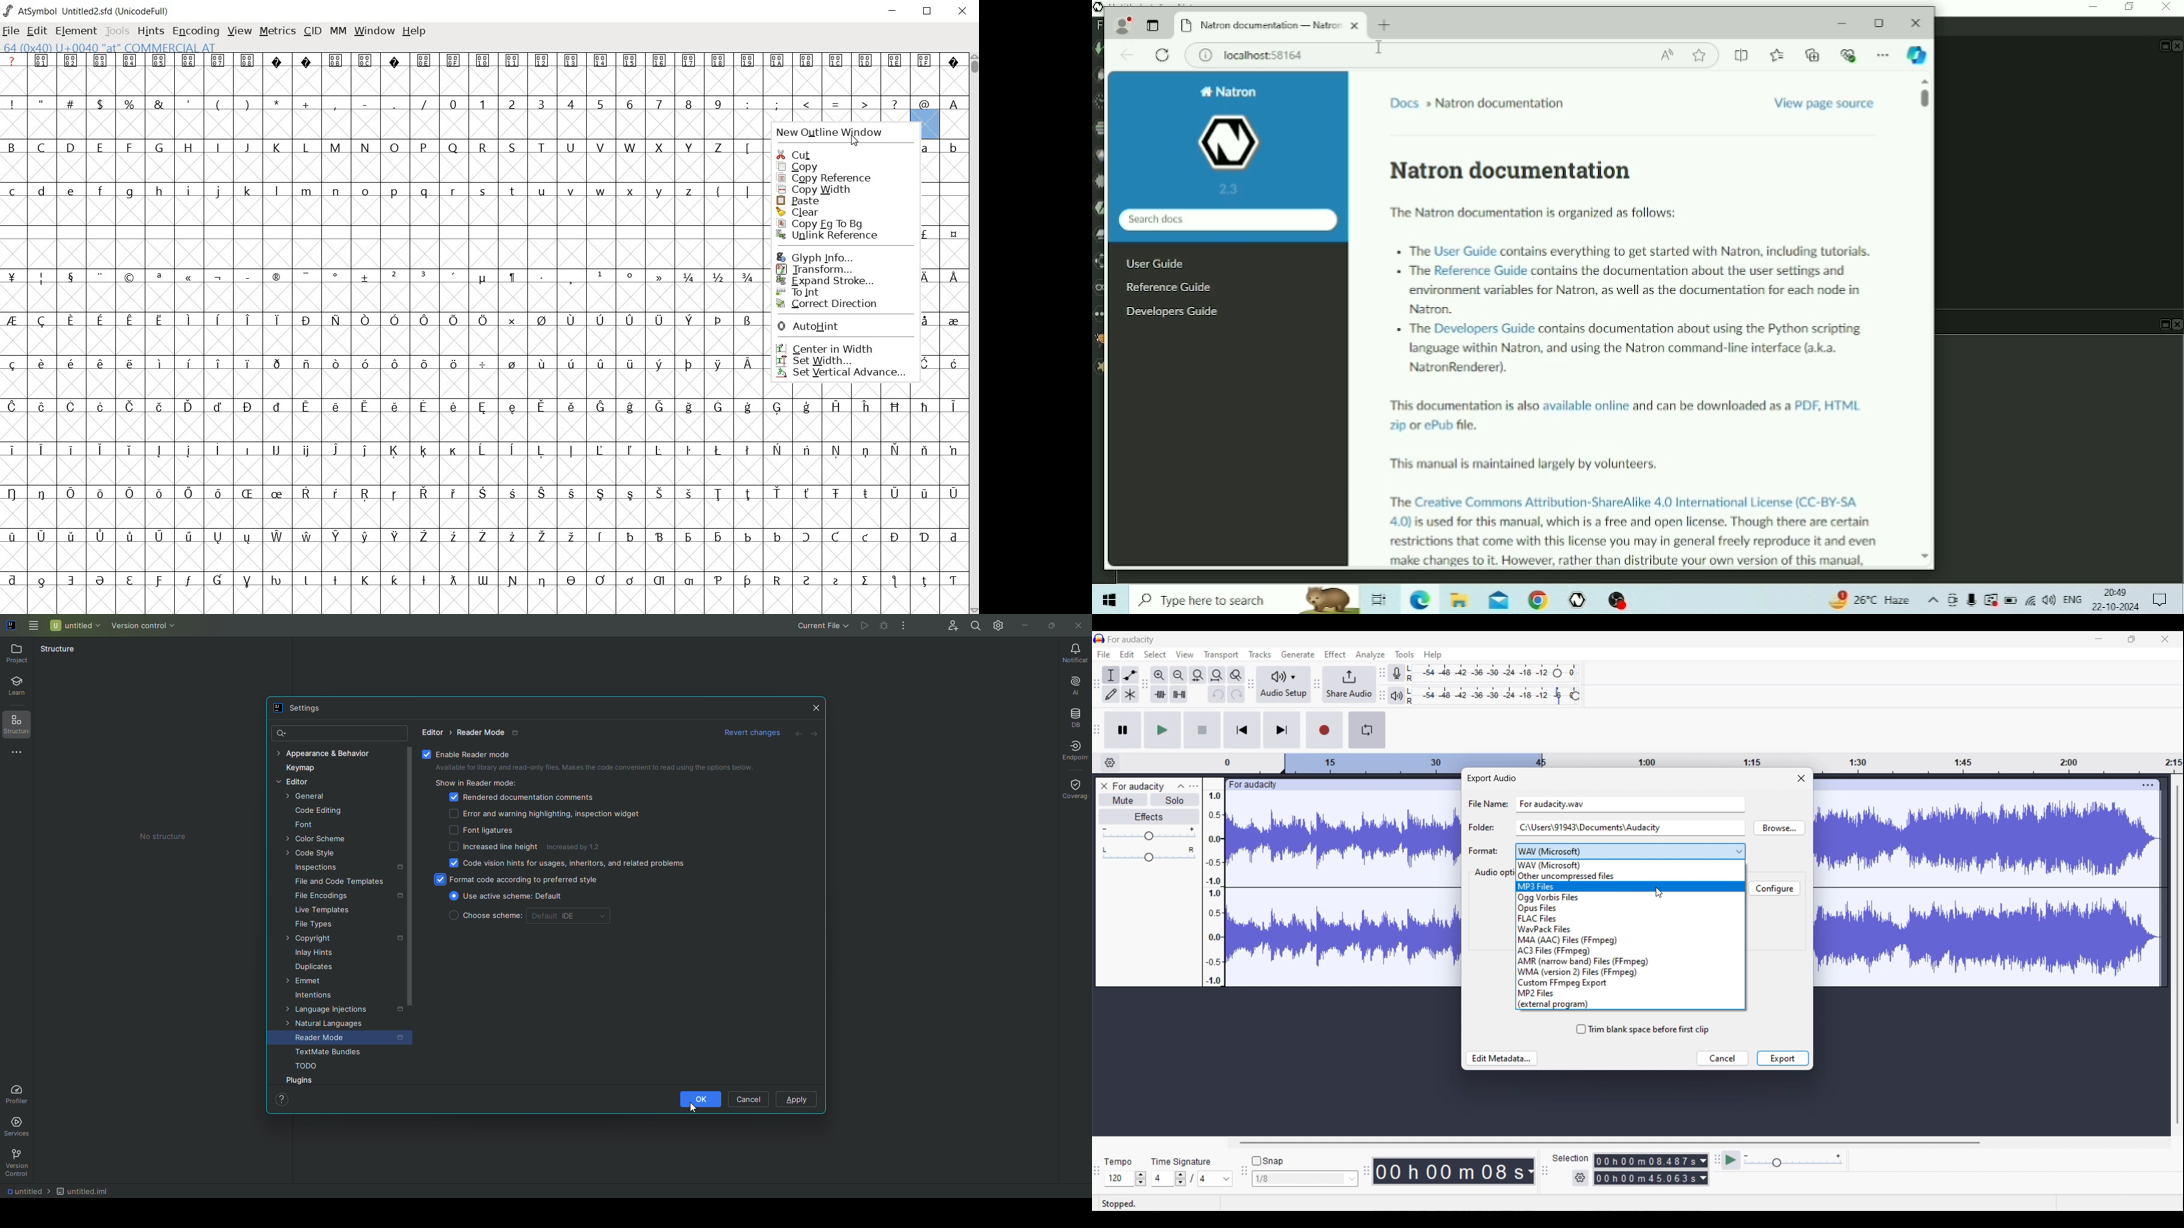 This screenshot has width=2184, height=1232. What do you see at coordinates (929, 13) in the screenshot?
I see `RESTORE DOWN` at bounding box center [929, 13].